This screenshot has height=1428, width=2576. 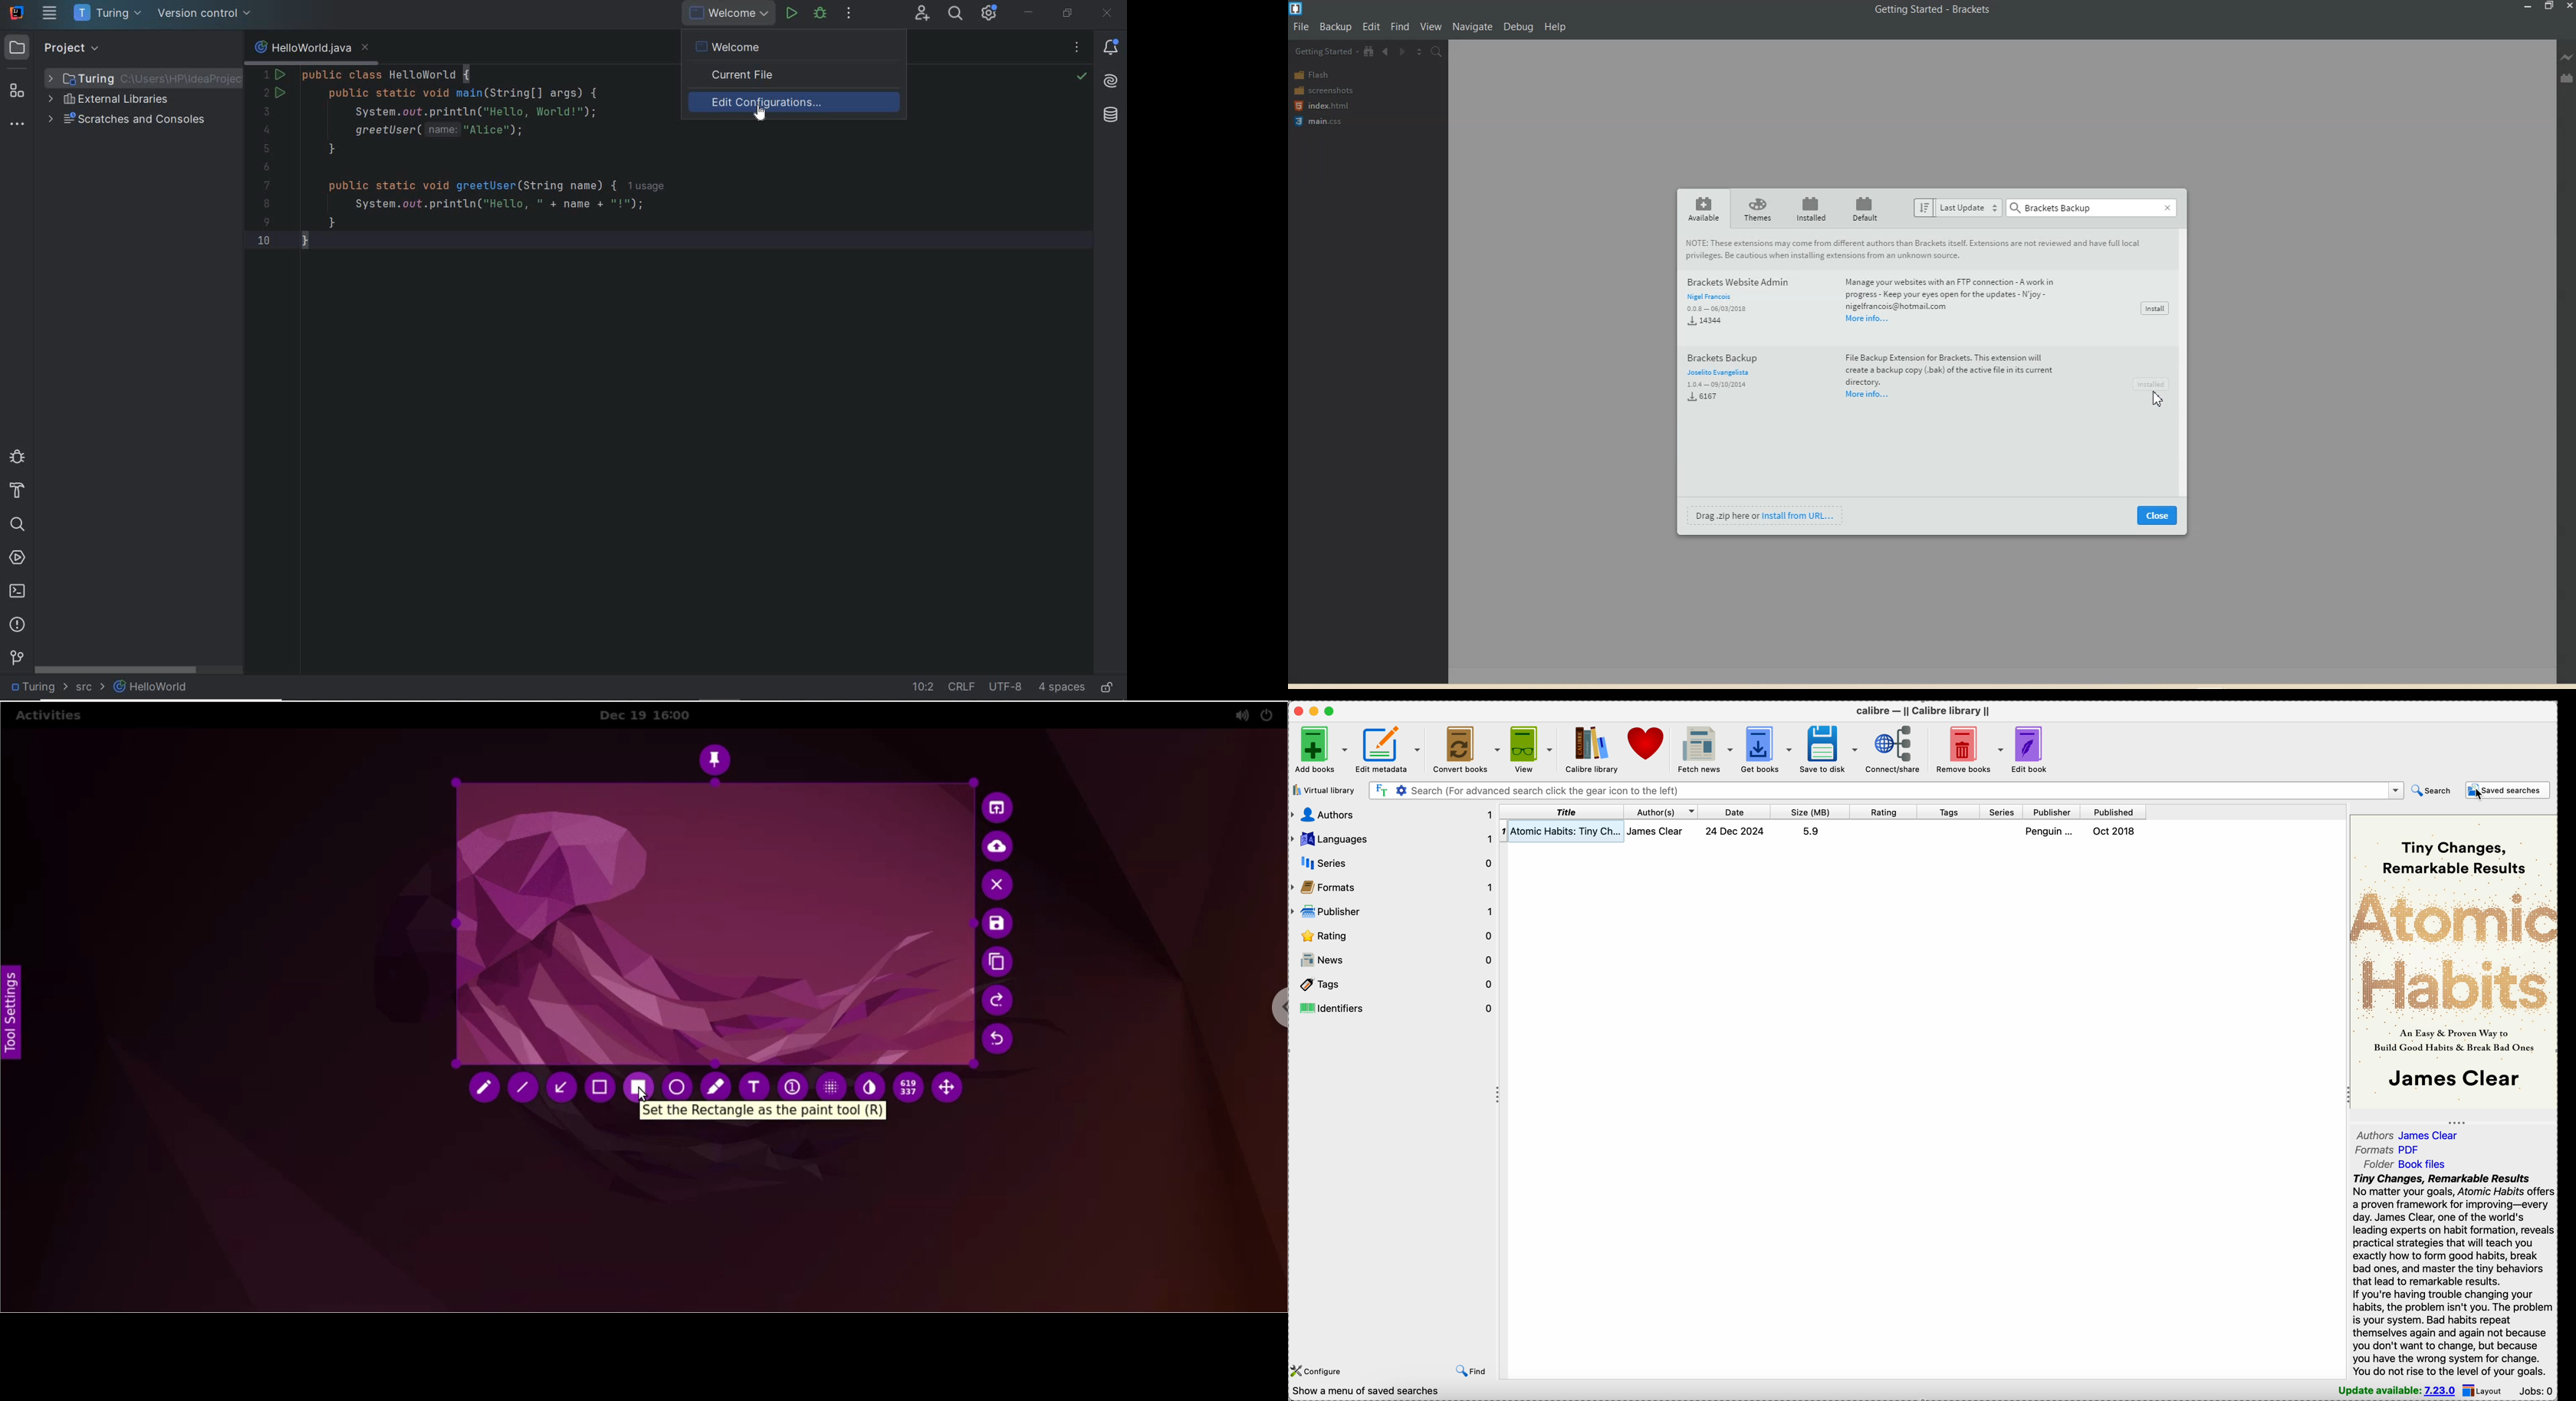 What do you see at coordinates (2529, 7) in the screenshot?
I see `Minimize` at bounding box center [2529, 7].